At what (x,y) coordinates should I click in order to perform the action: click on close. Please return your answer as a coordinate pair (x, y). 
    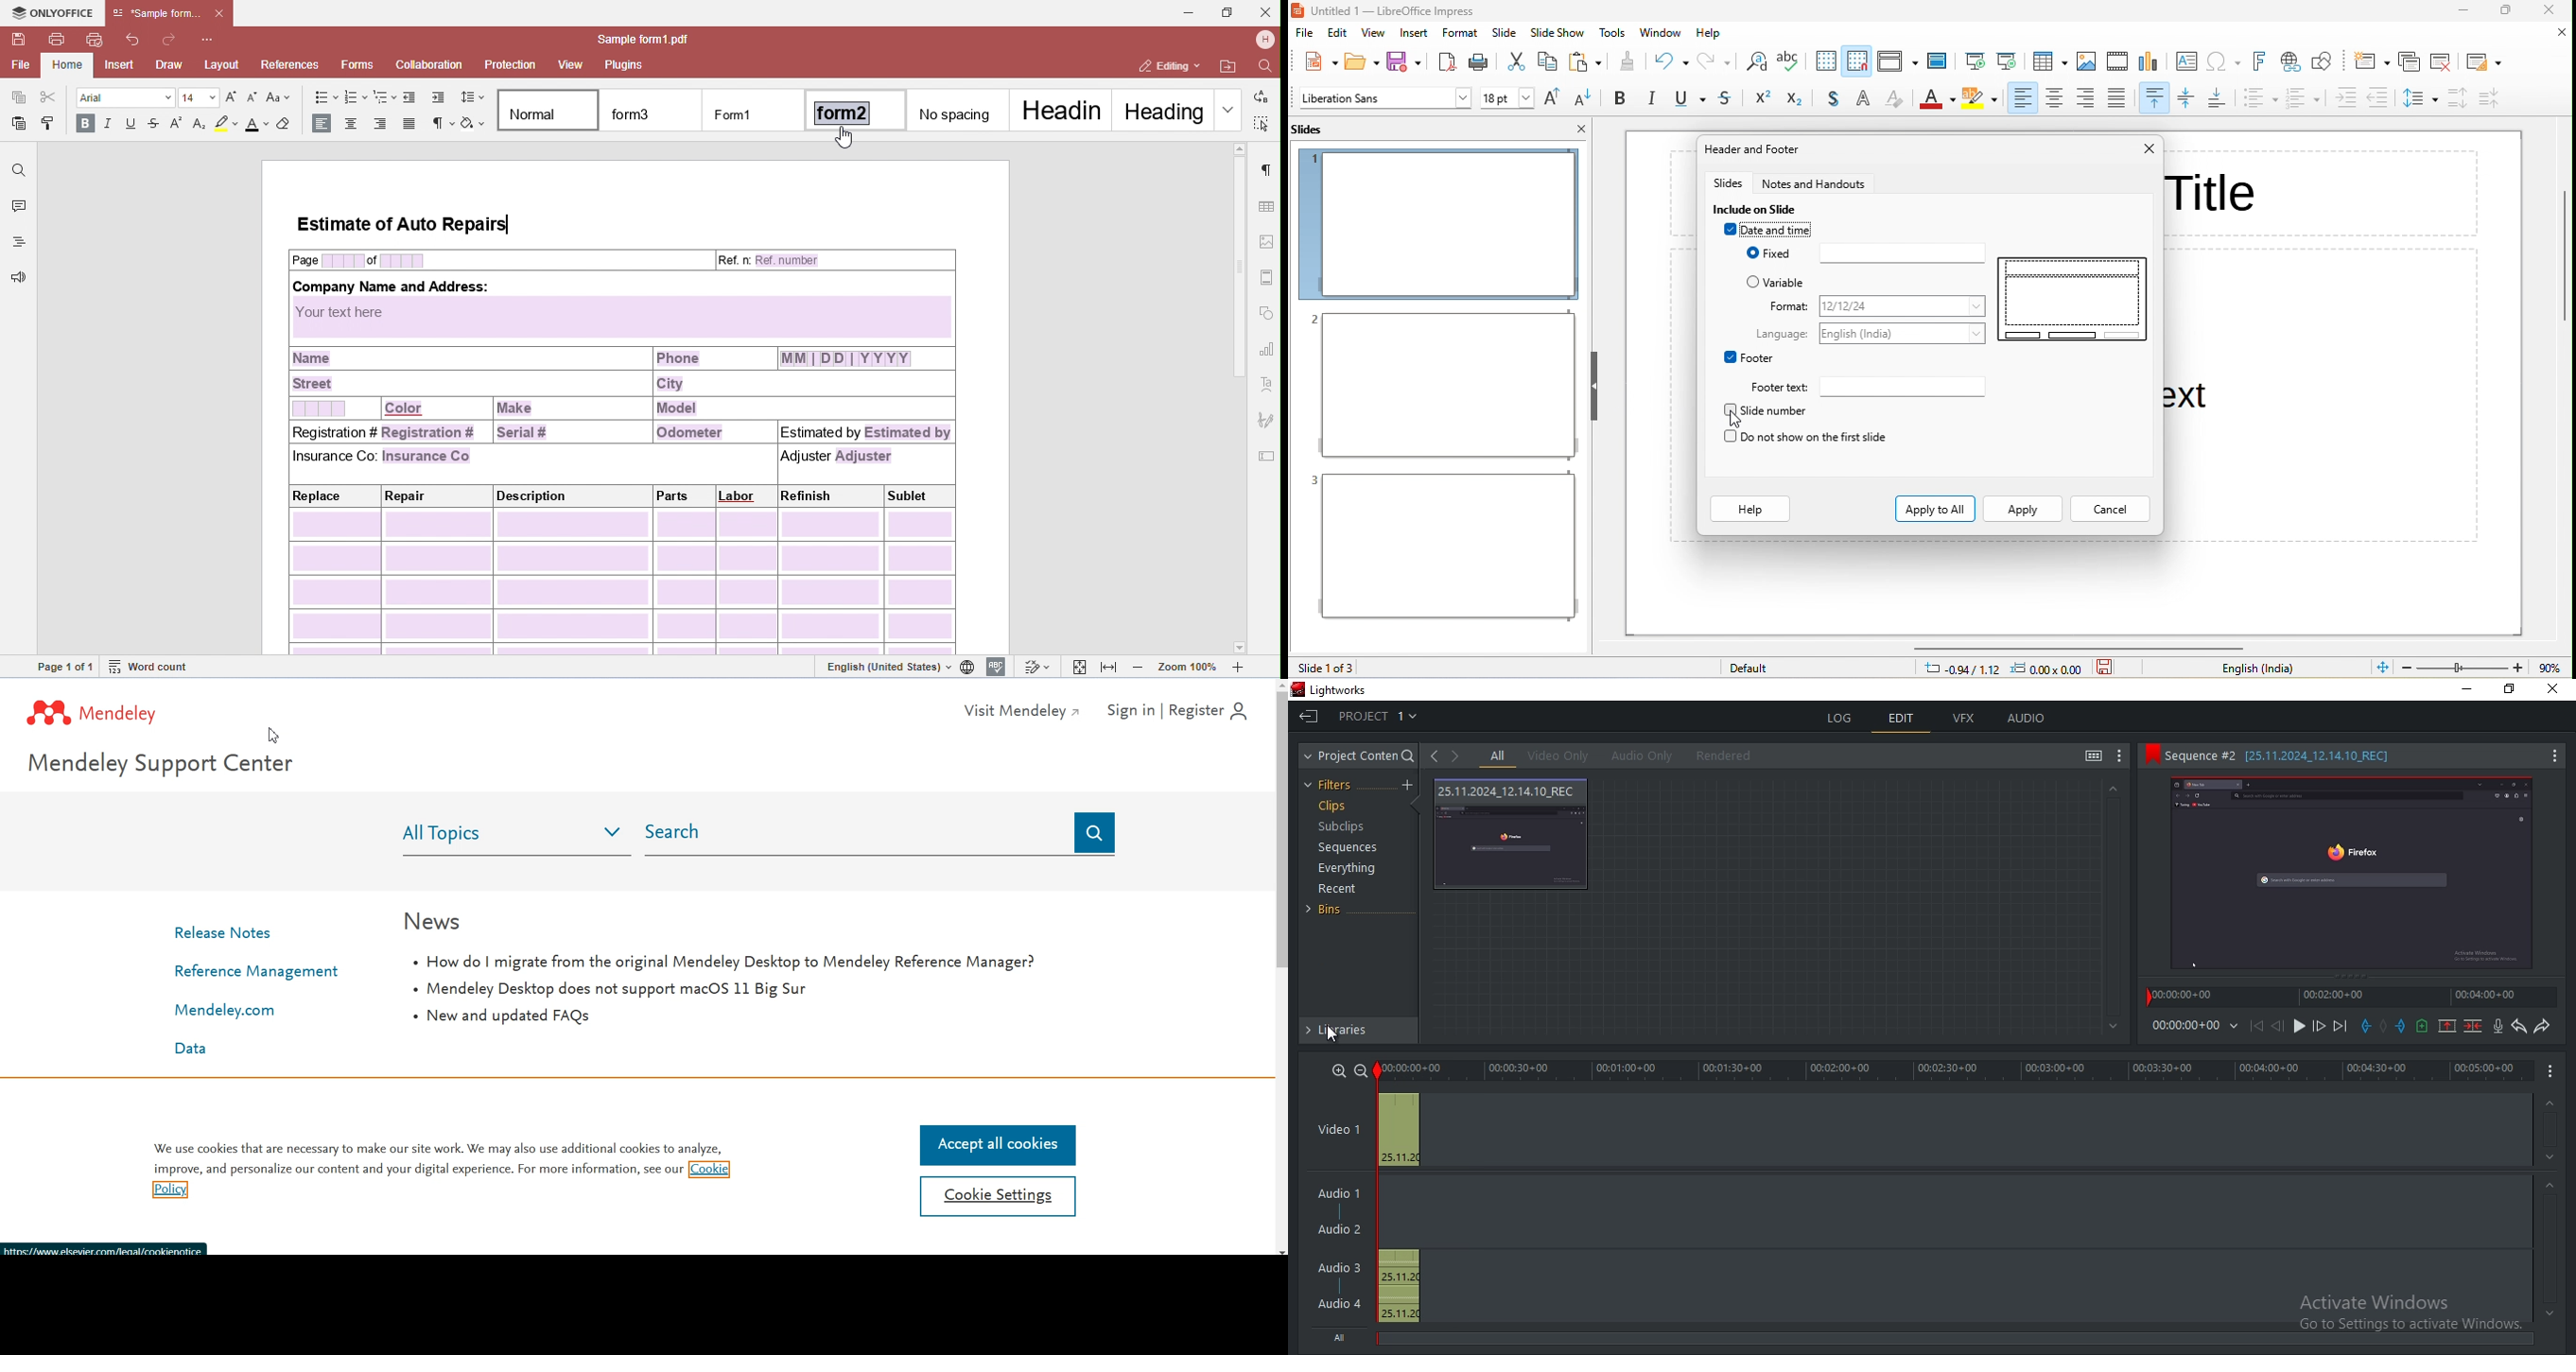
    Looking at the image, I should click on (2548, 11).